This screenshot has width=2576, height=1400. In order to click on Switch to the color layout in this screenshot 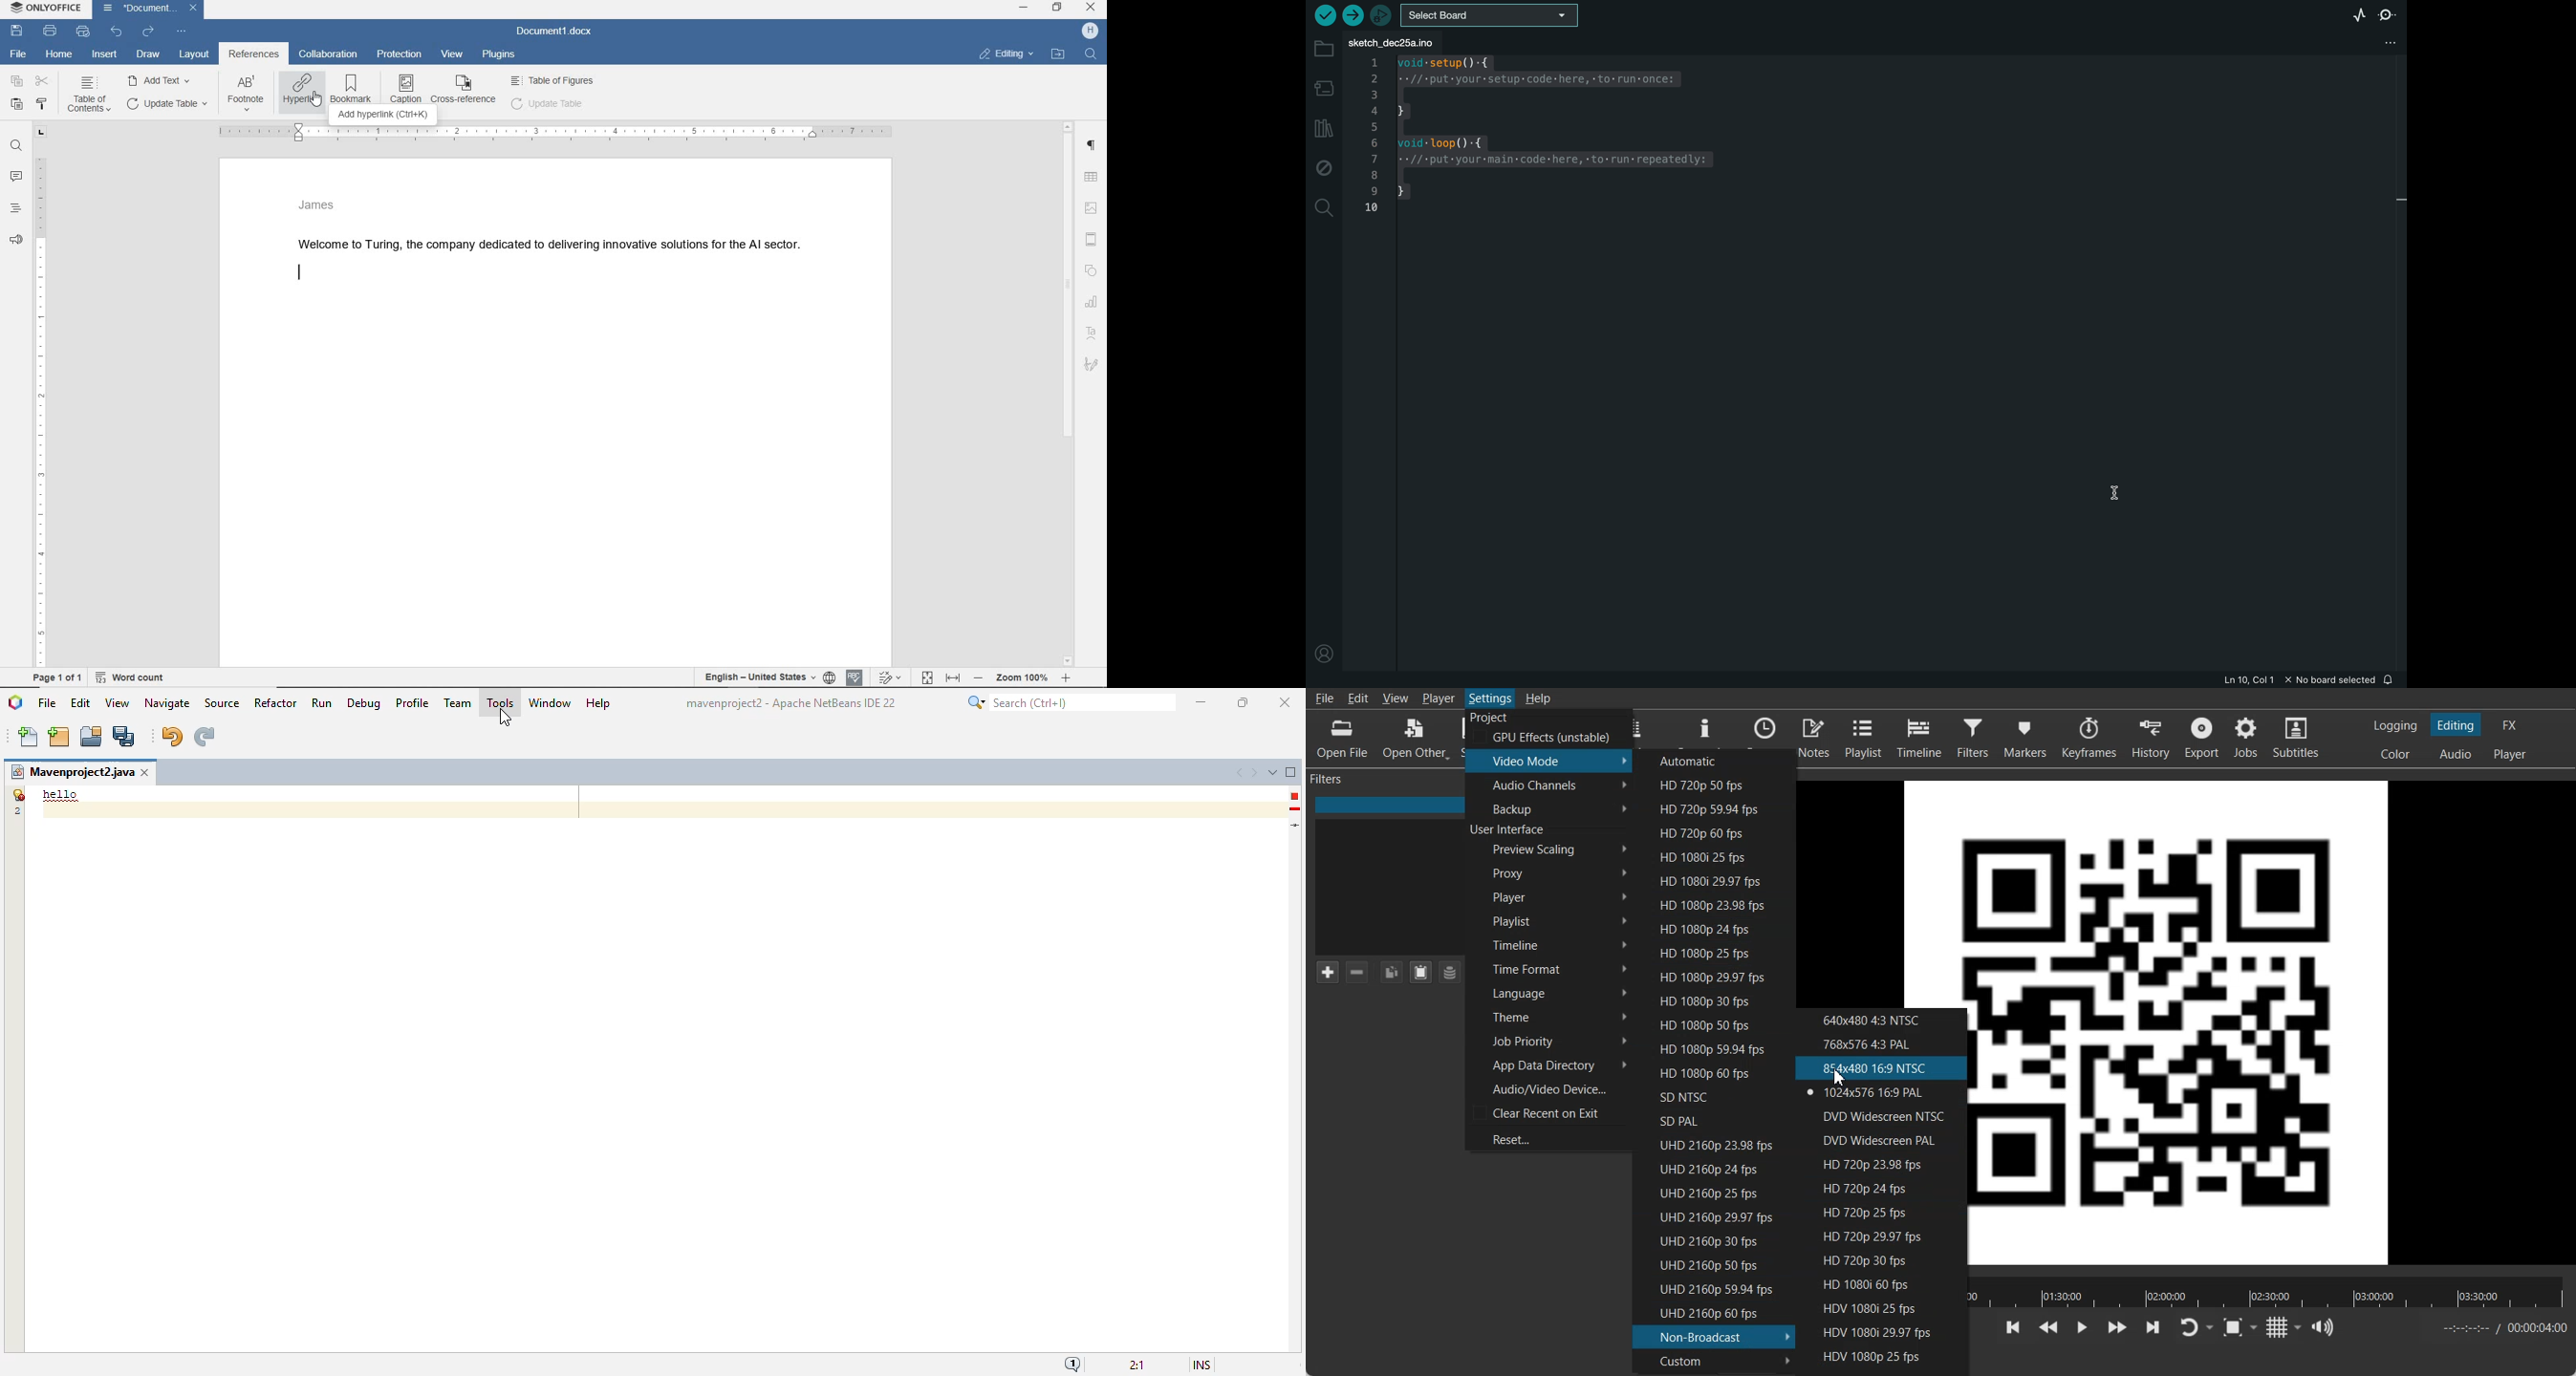, I will do `click(2397, 754)`.